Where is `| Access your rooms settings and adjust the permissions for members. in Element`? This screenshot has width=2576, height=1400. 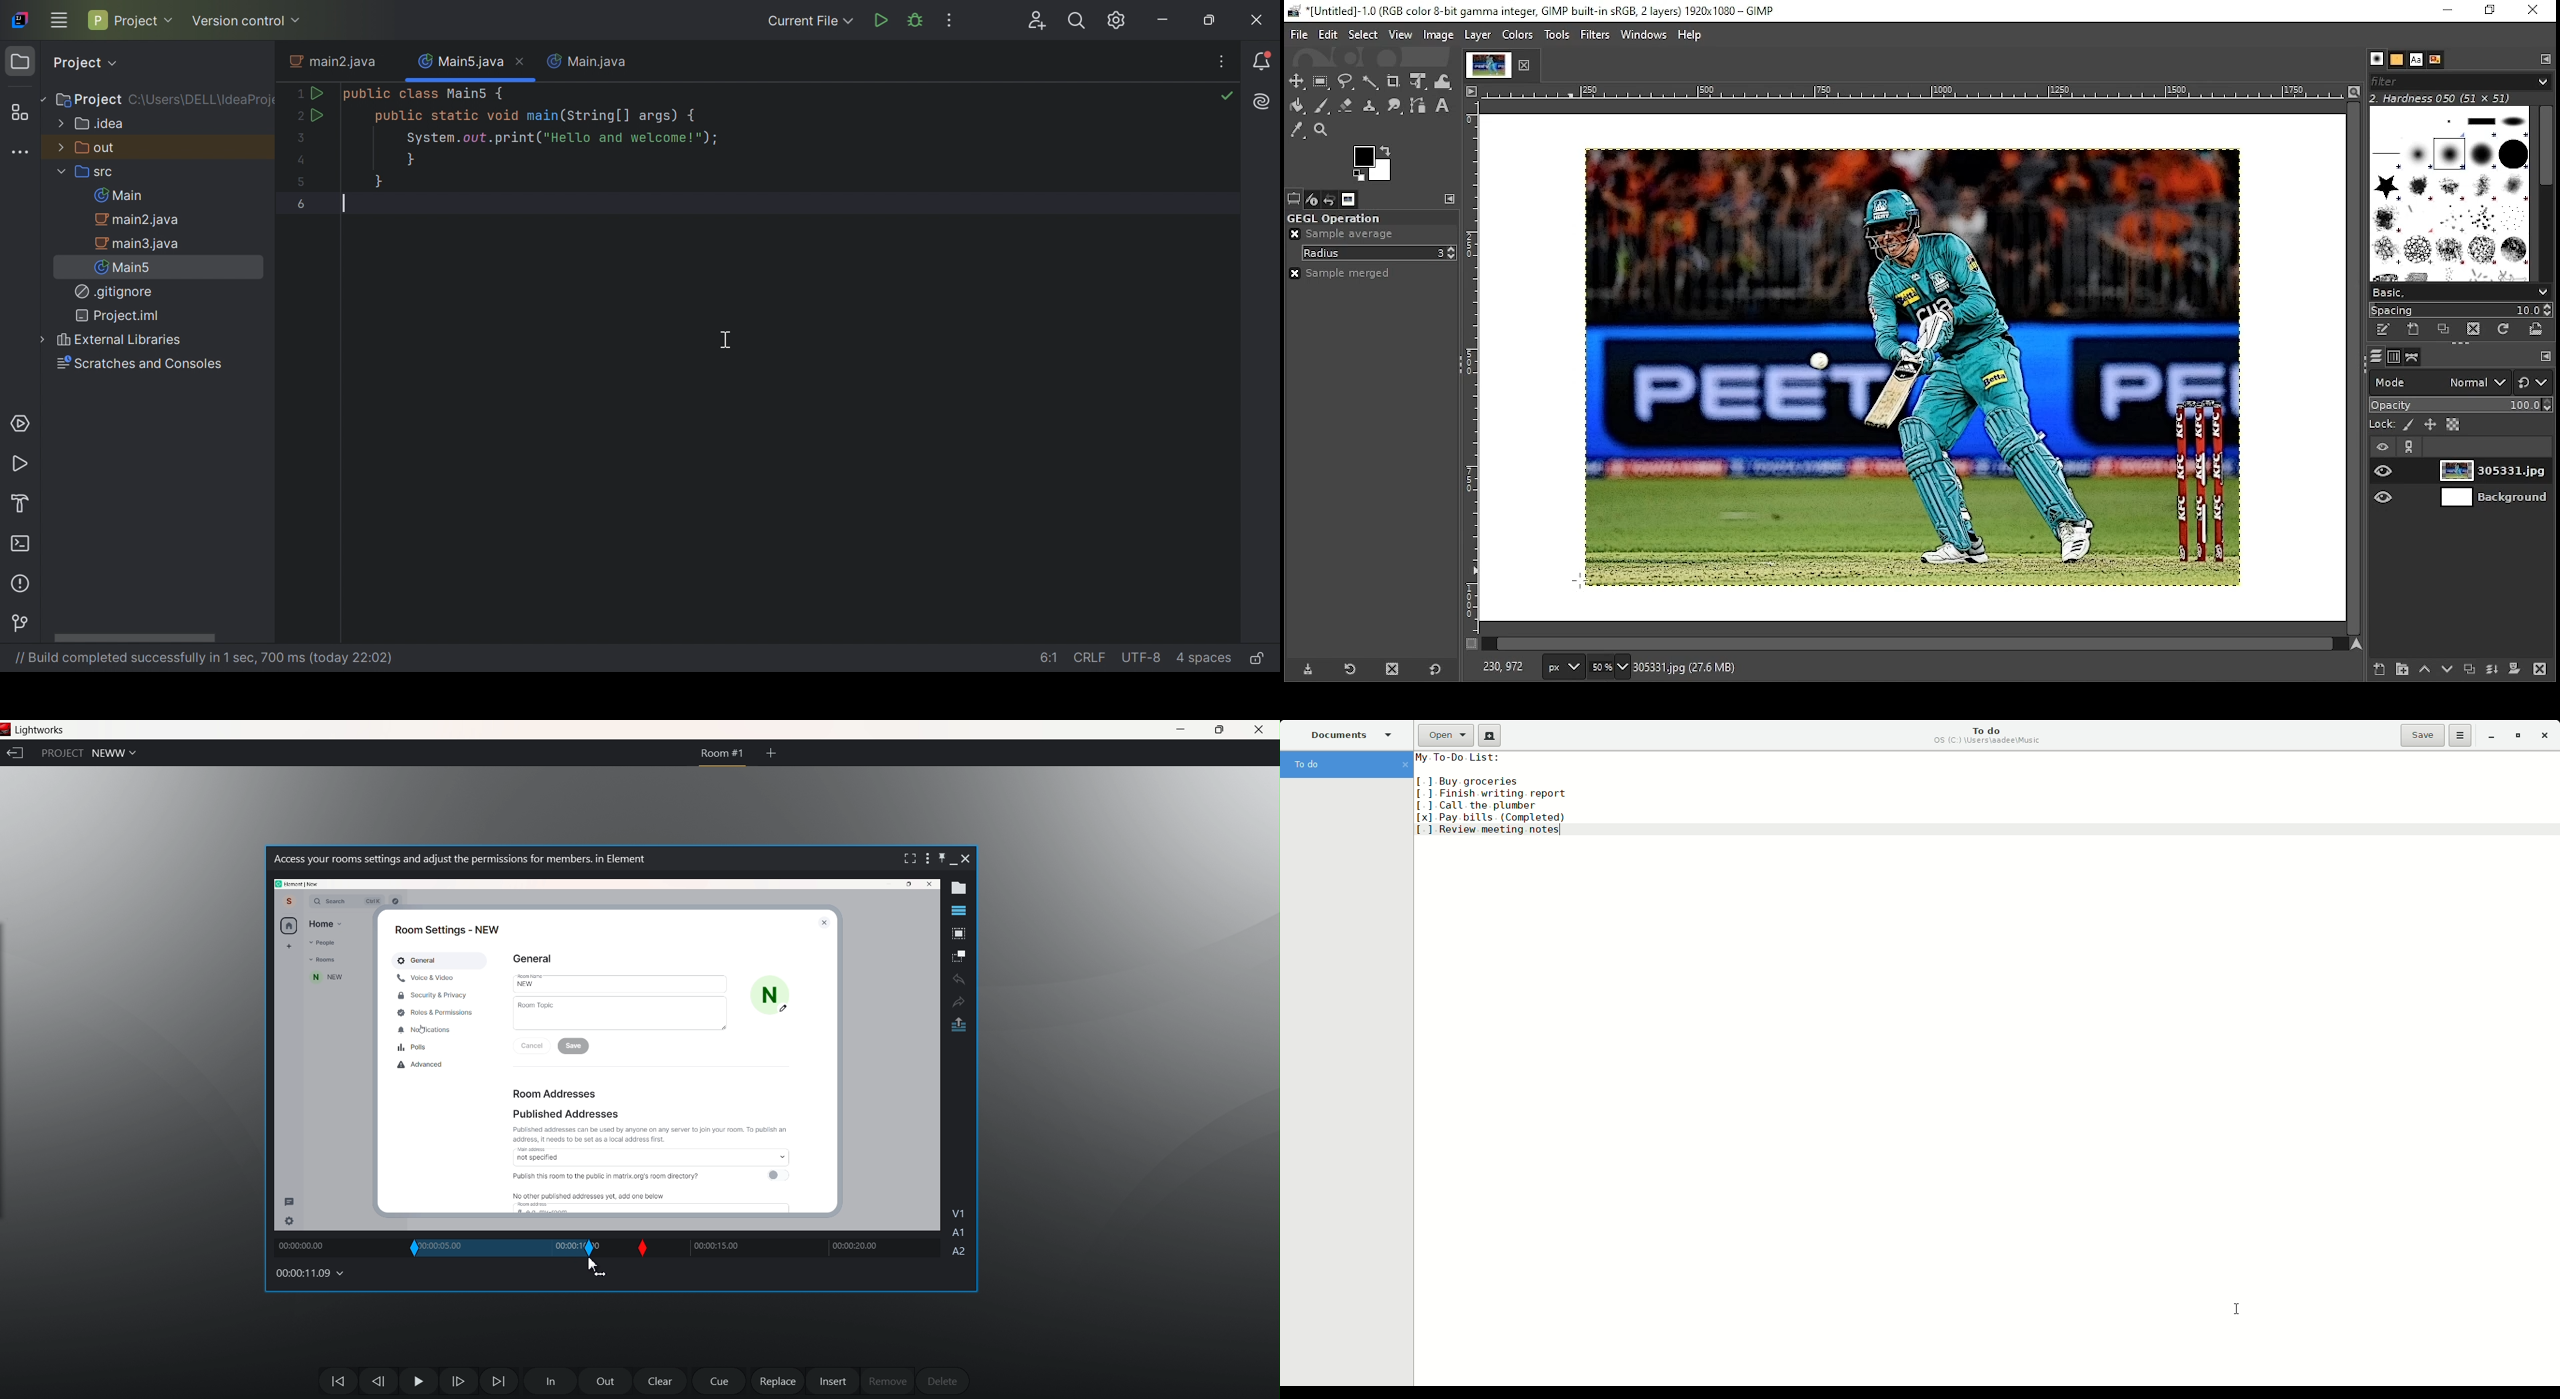 | Access your rooms settings and adjust the permissions for members. in Element is located at coordinates (488, 860).